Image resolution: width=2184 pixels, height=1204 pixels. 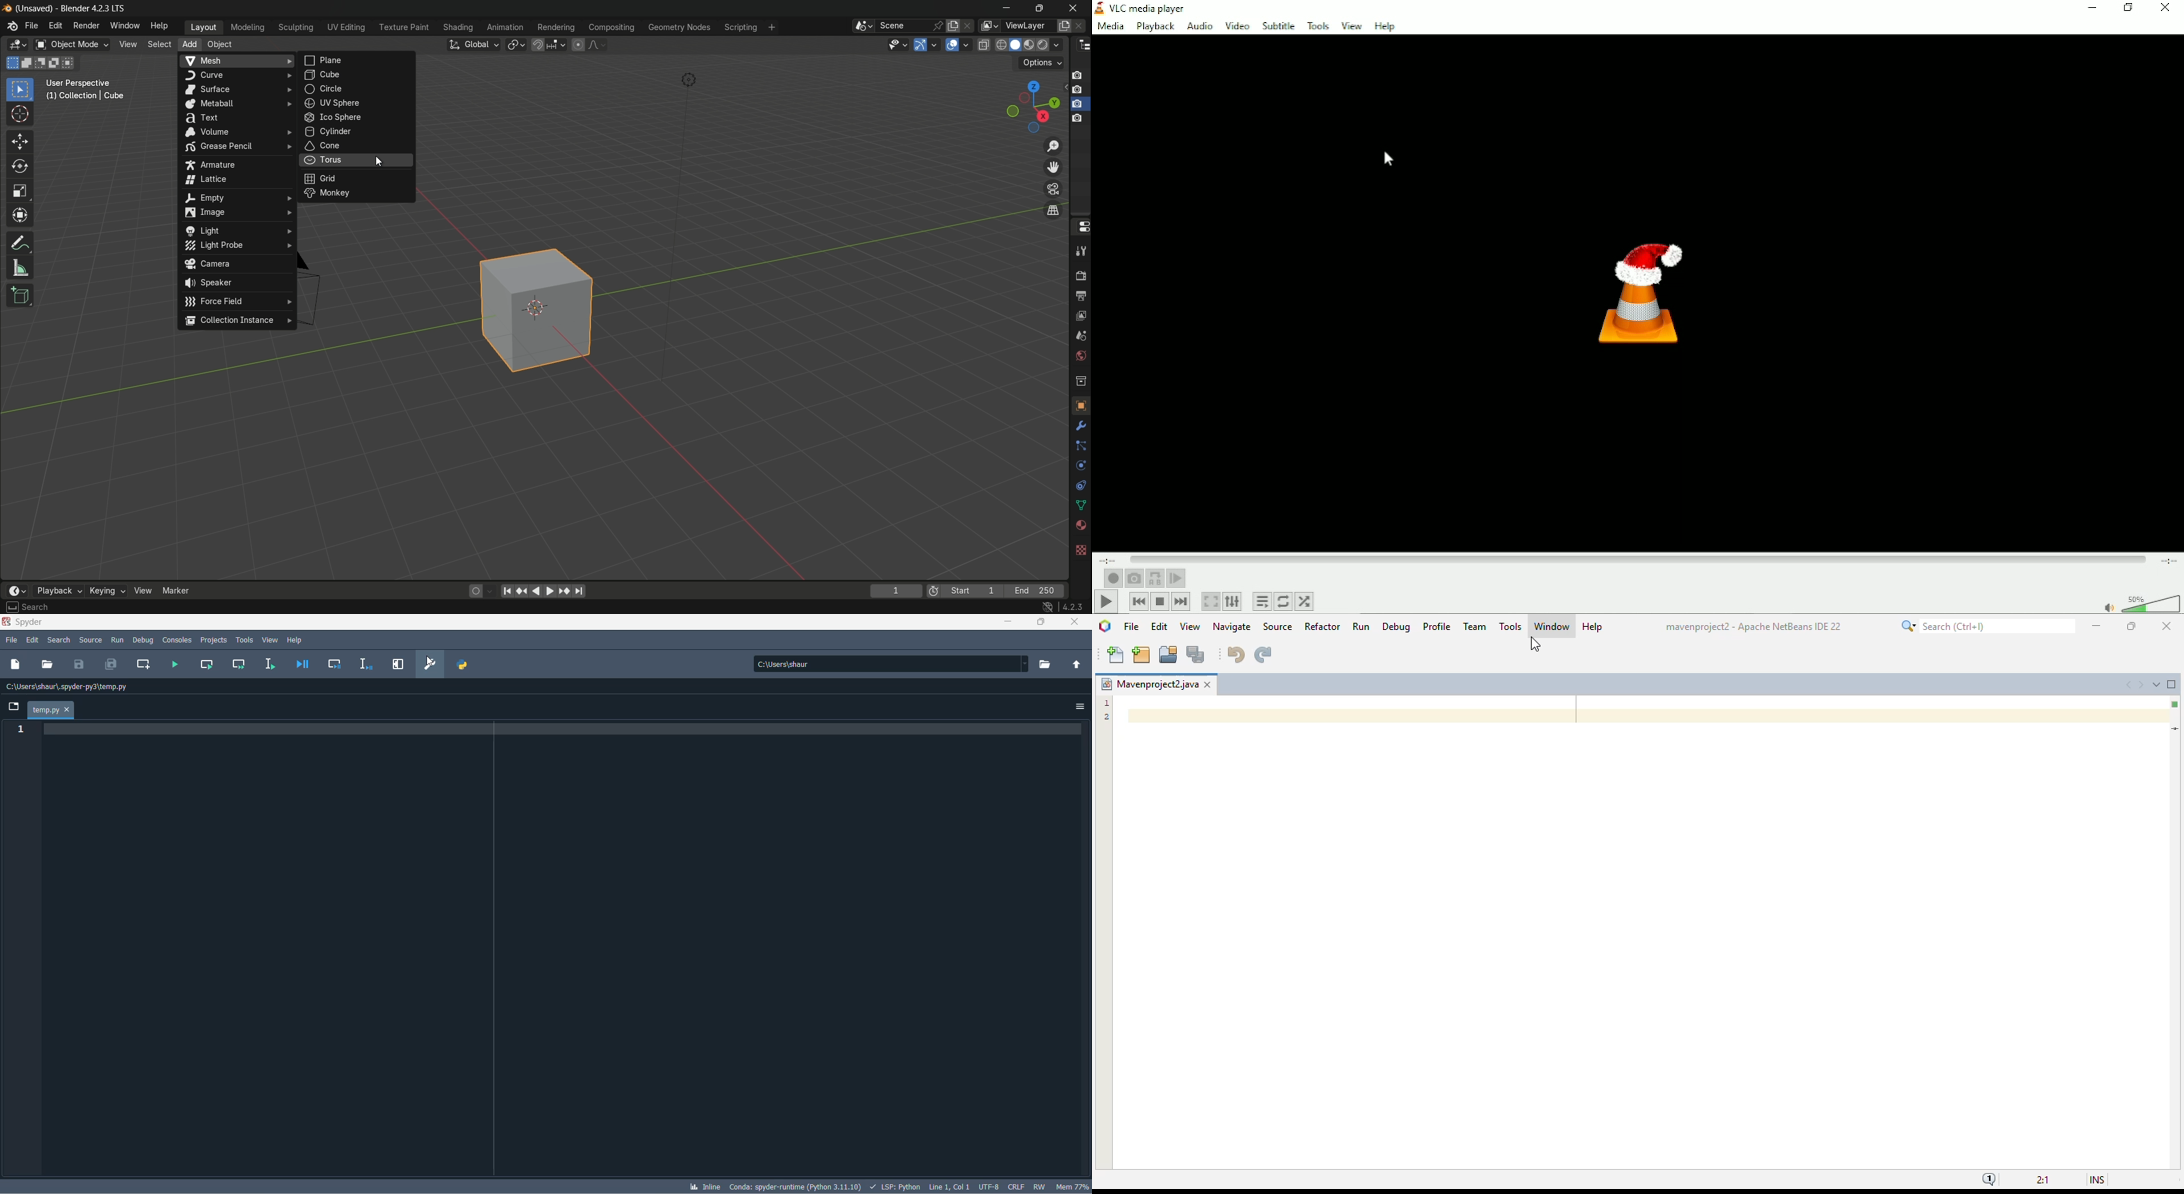 What do you see at coordinates (1077, 8) in the screenshot?
I see `close app` at bounding box center [1077, 8].